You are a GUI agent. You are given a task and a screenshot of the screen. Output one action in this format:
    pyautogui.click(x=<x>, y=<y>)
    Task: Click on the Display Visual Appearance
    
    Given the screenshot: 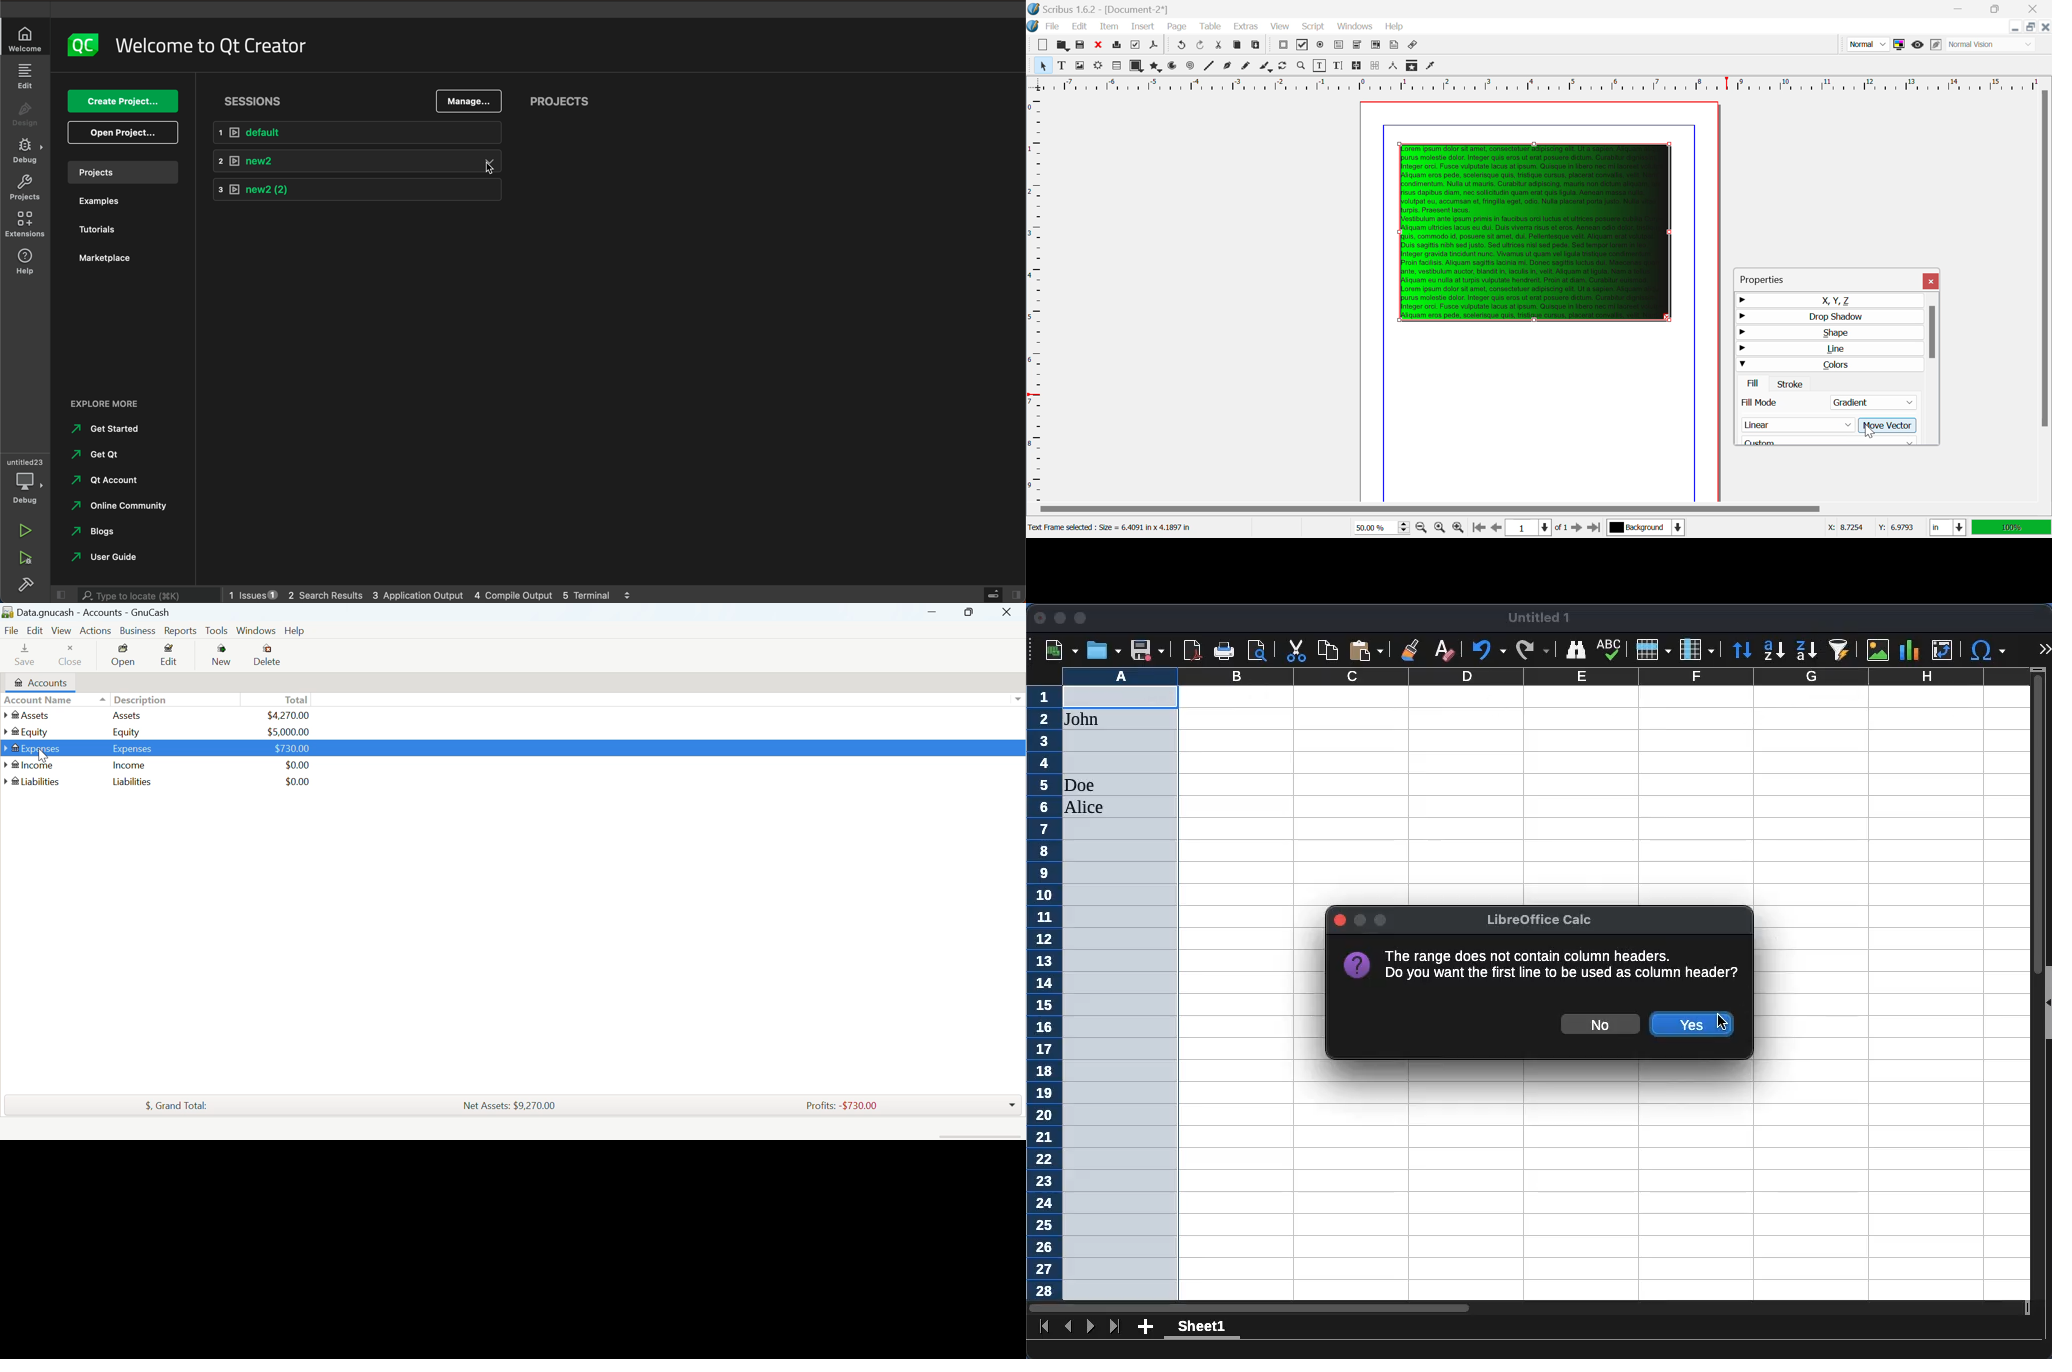 What is the action you would take?
    pyautogui.click(x=1992, y=44)
    